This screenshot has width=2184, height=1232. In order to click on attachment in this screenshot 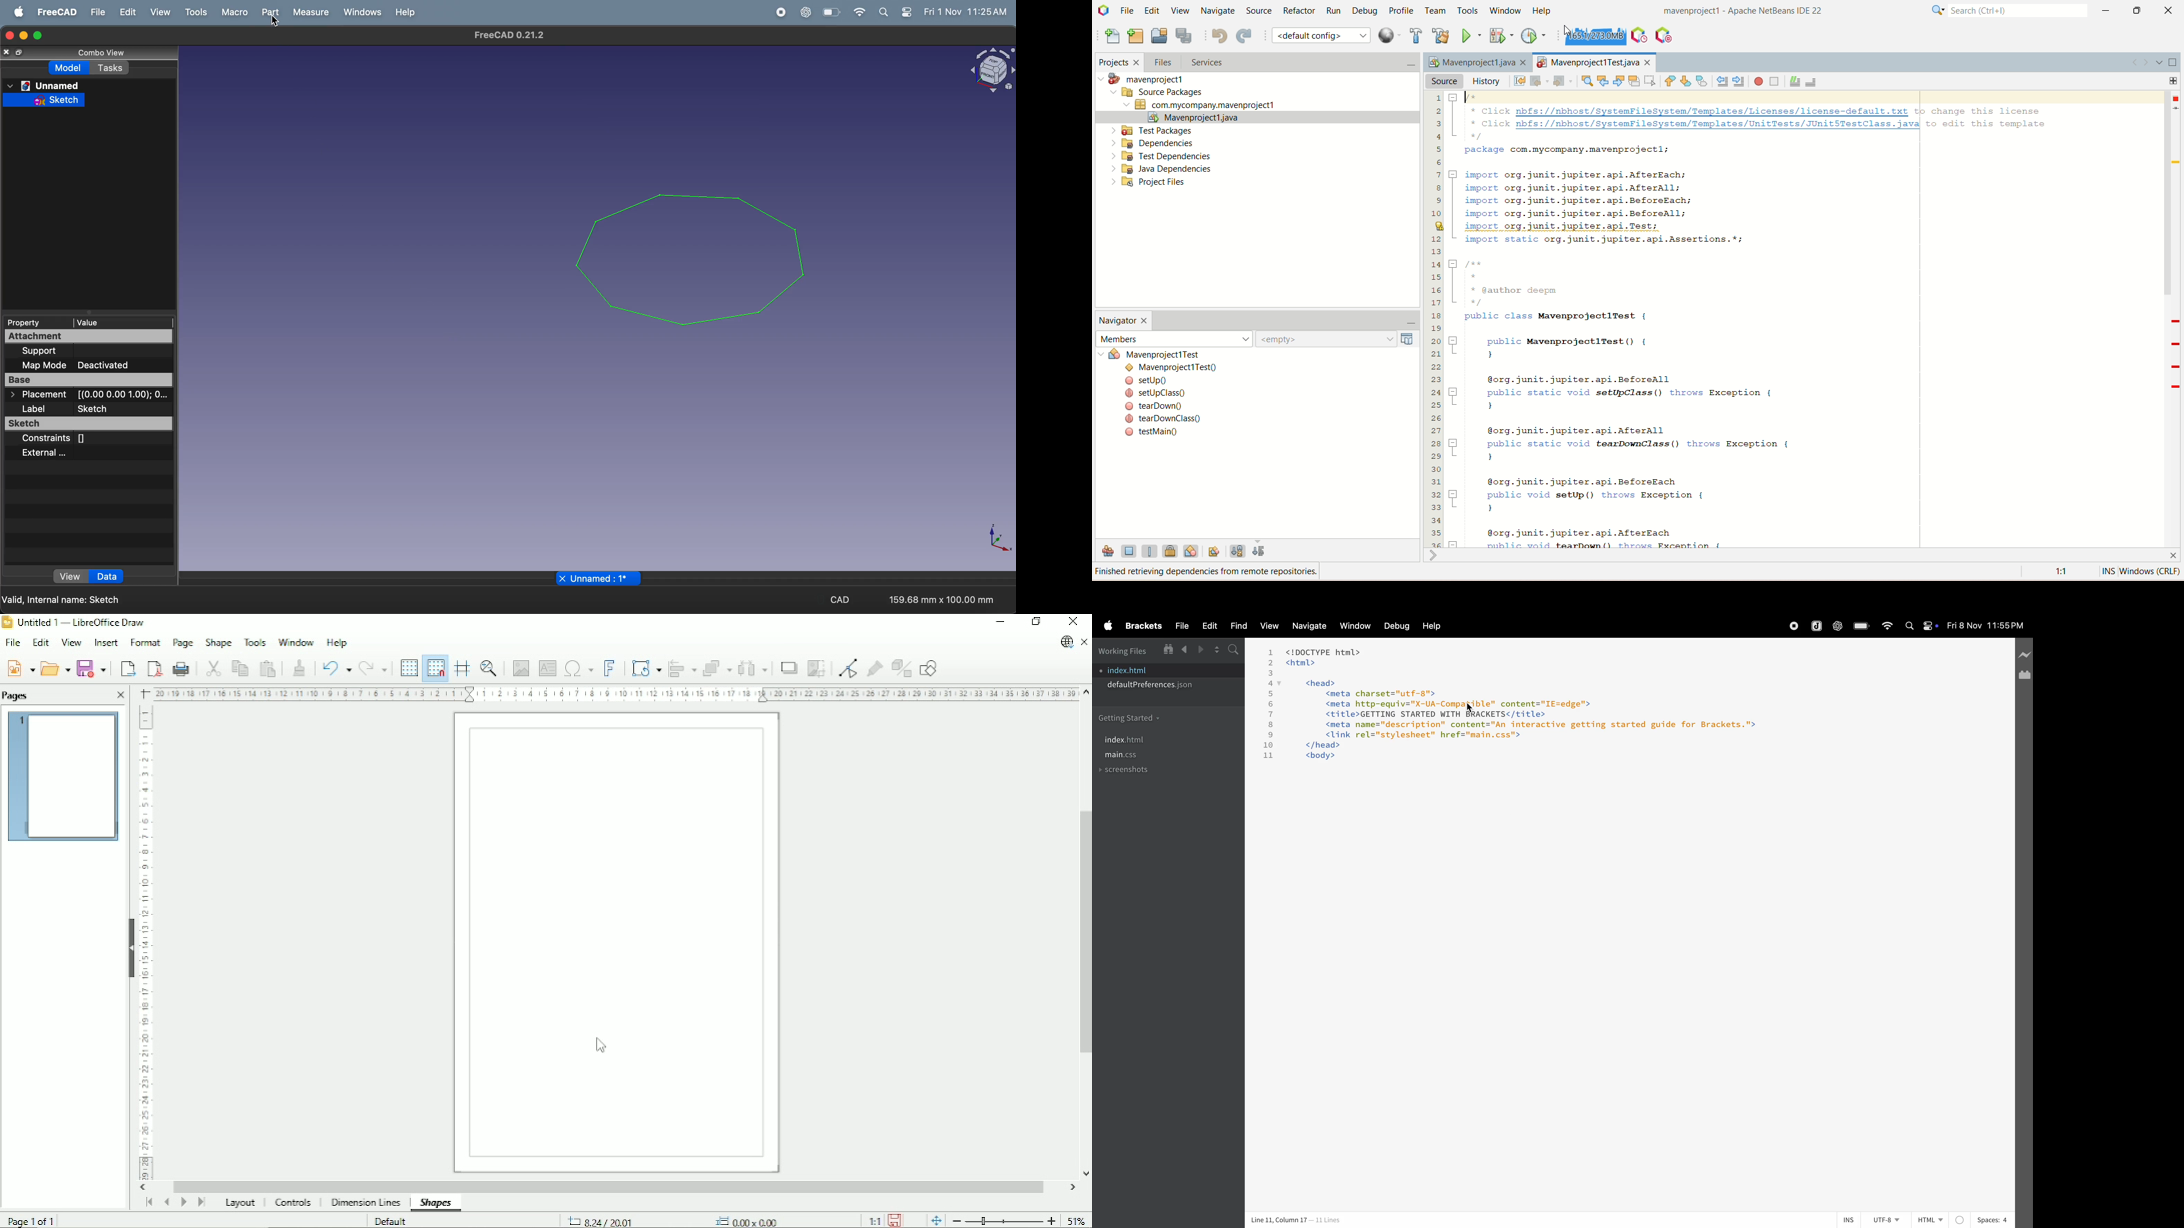, I will do `click(81, 337)`.